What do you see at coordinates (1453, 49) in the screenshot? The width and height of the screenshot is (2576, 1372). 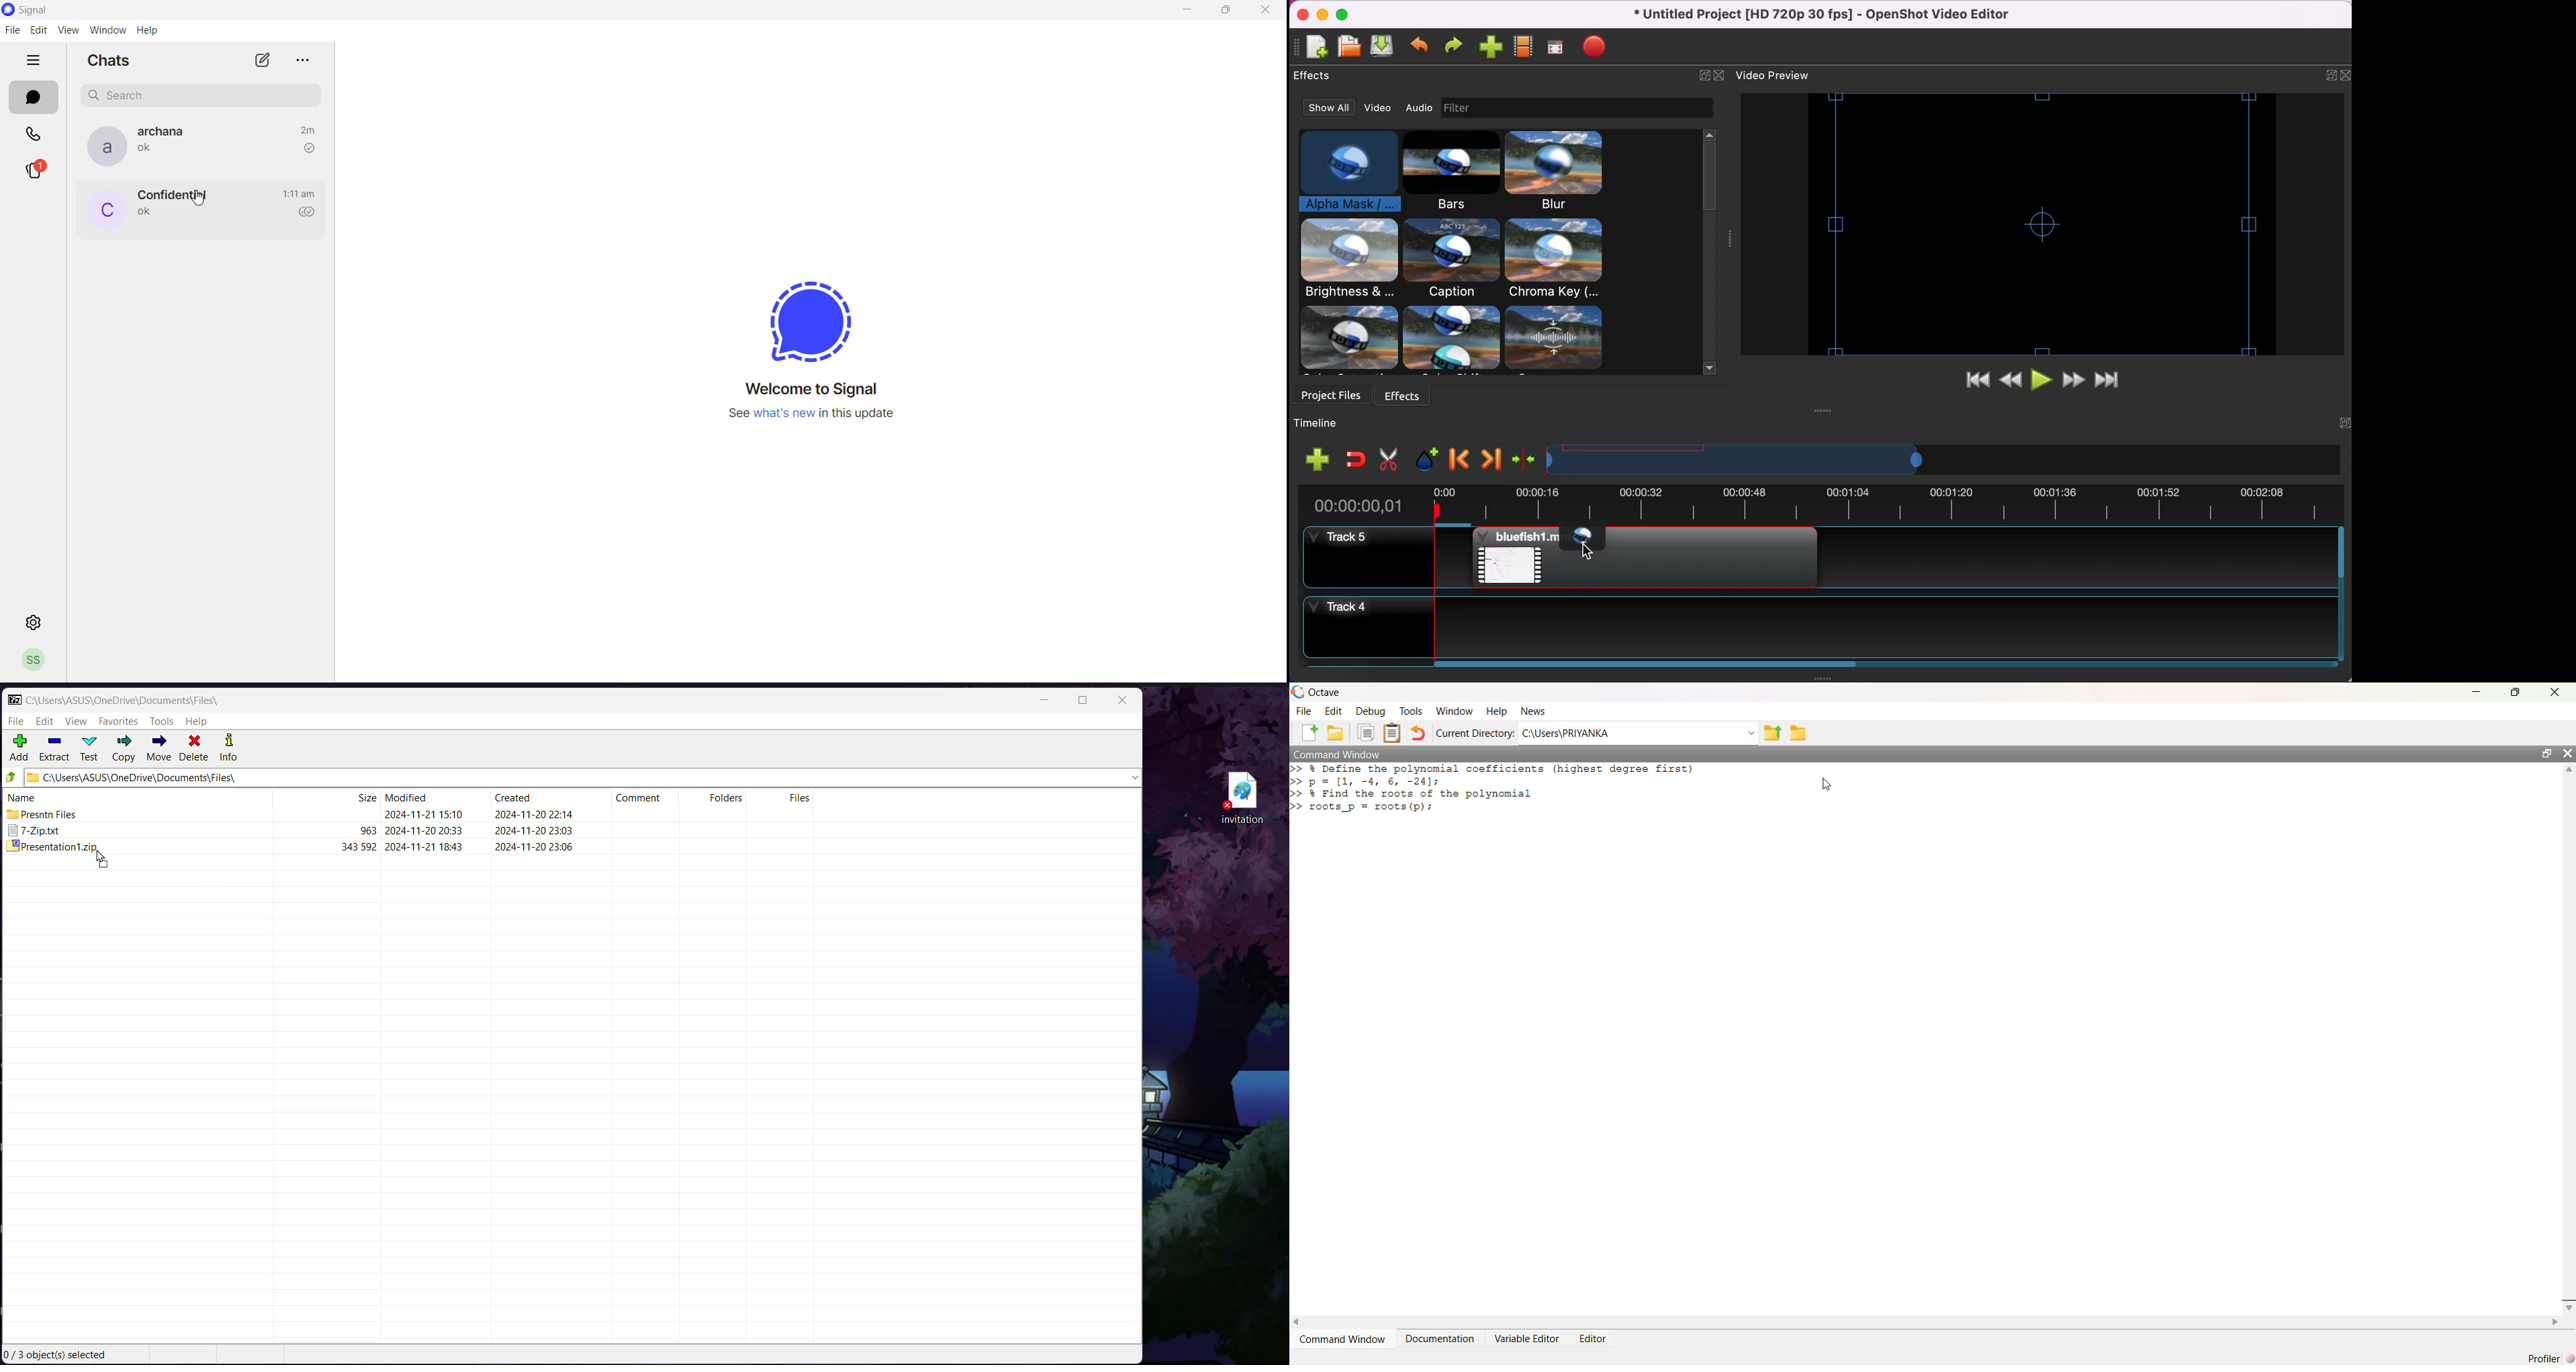 I see `redo` at bounding box center [1453, 49].